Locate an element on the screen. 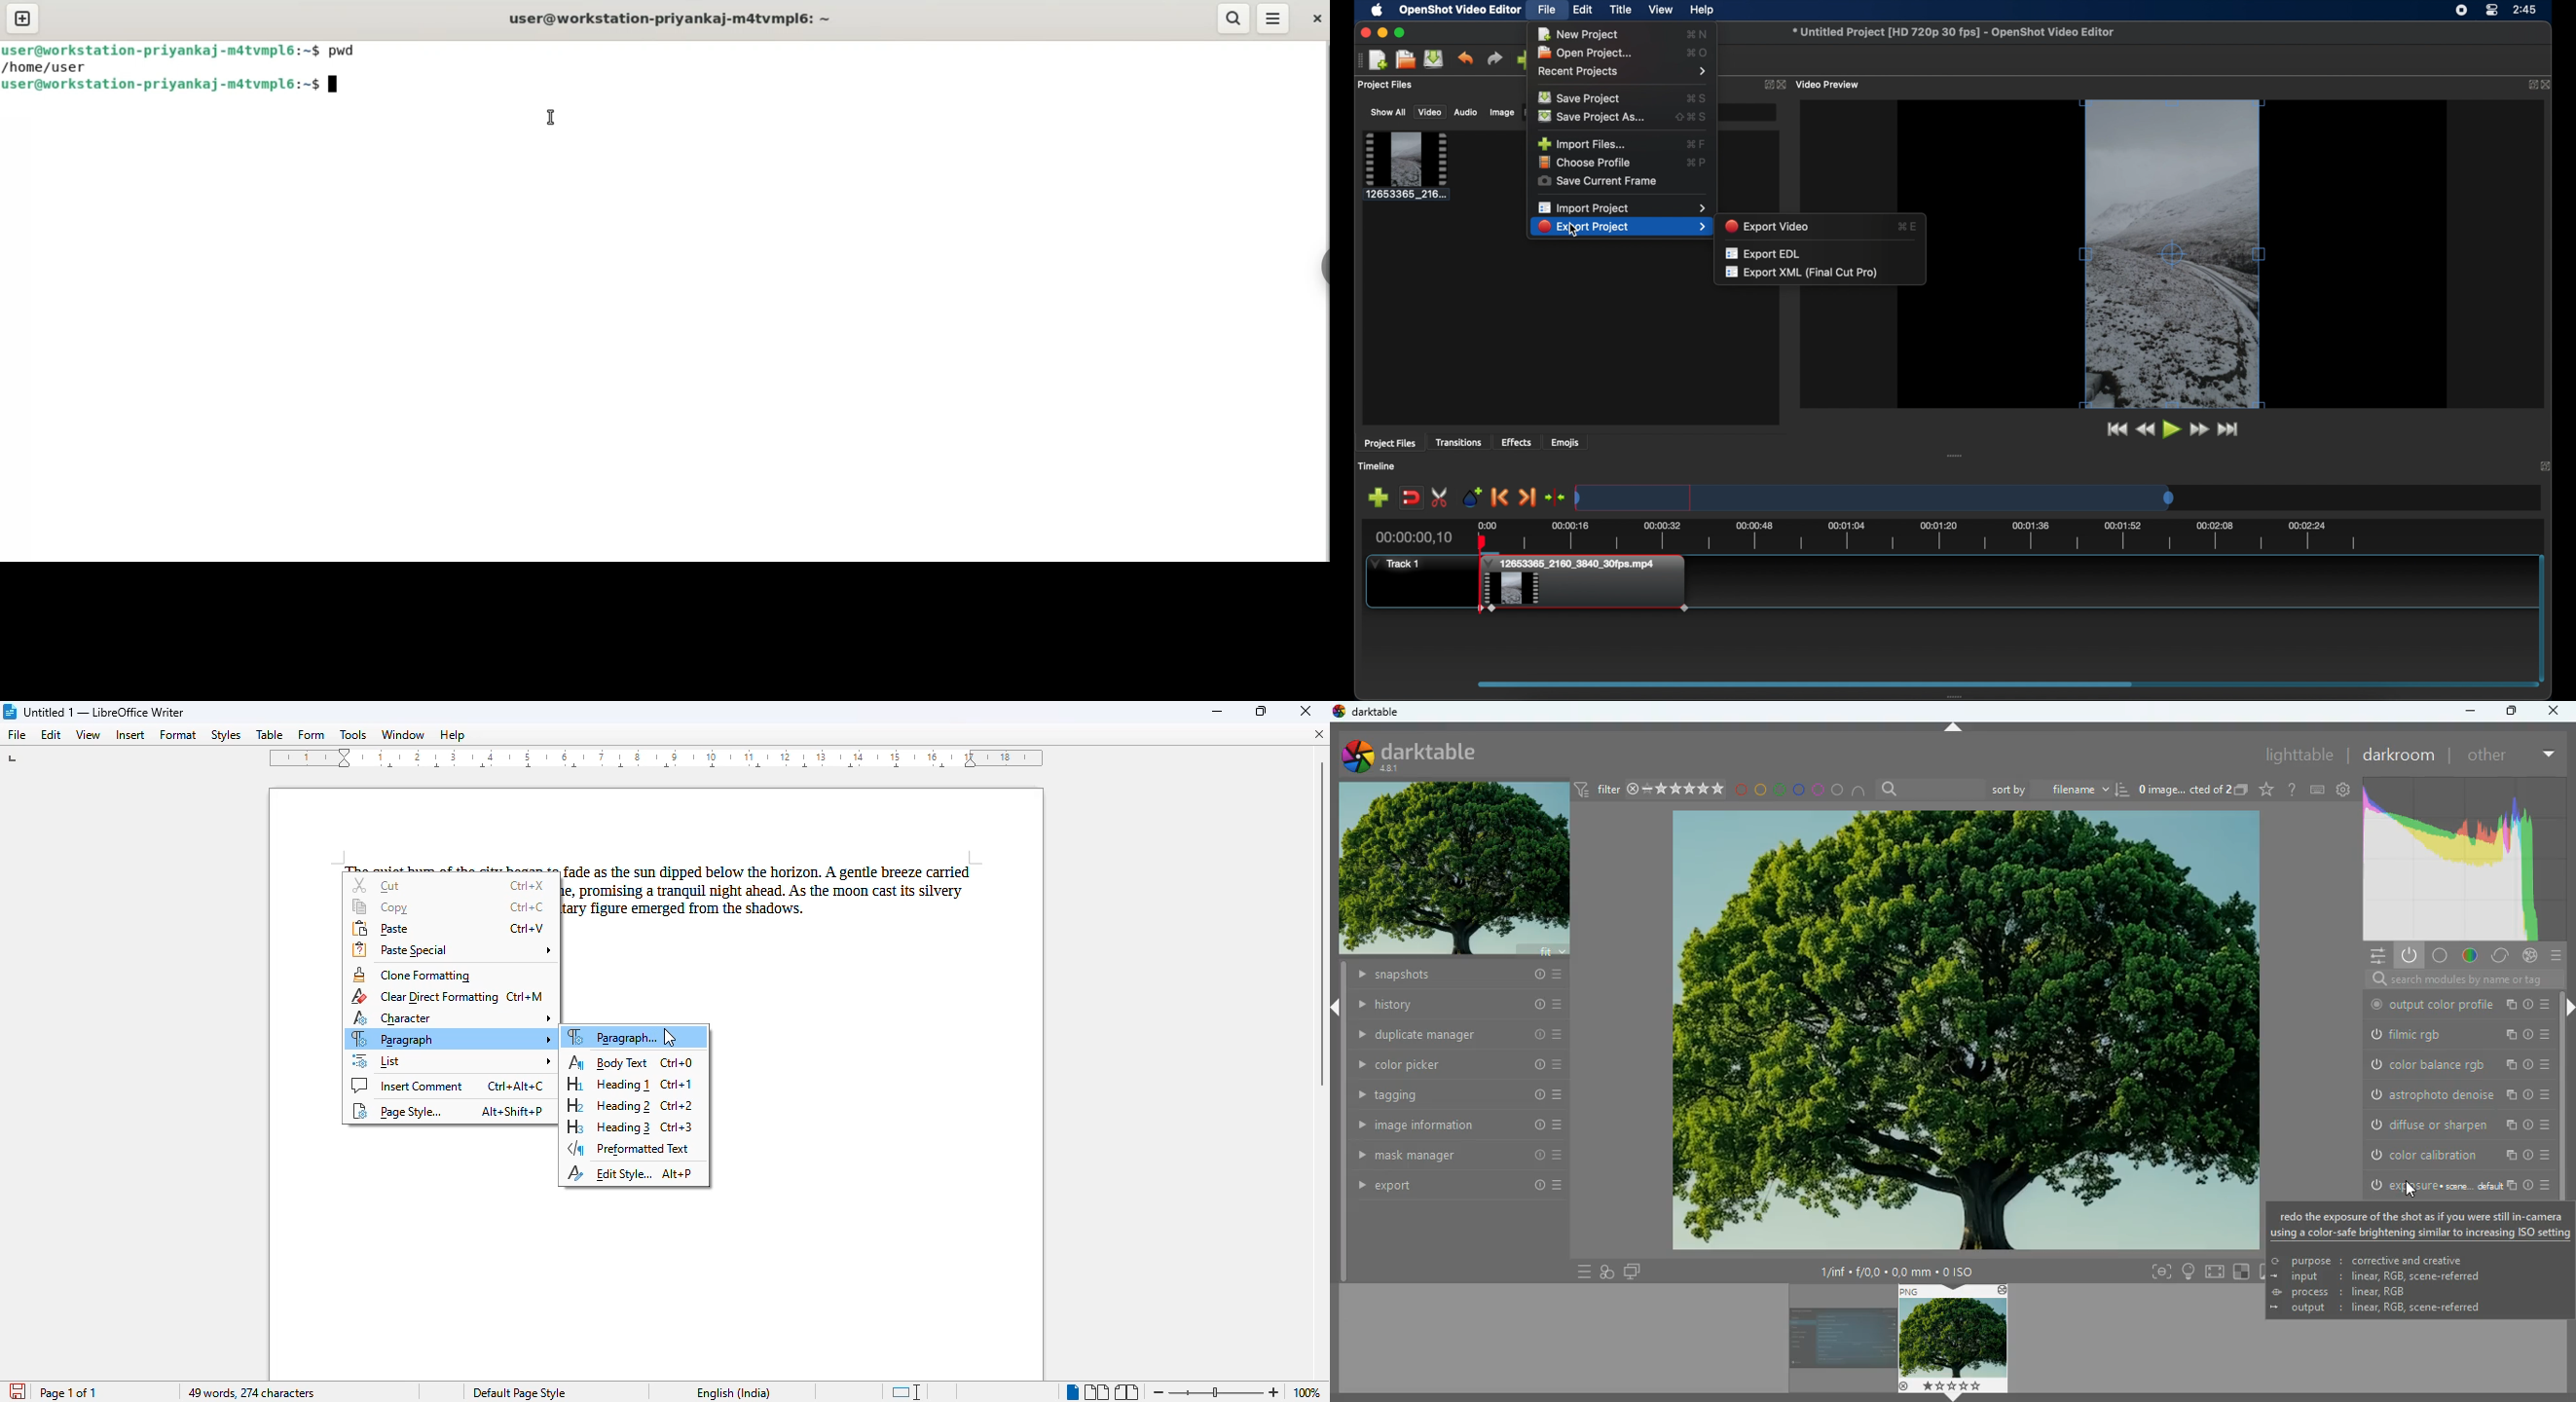 The width and height of the screenshot is (2576, 1428). help is located at coordinates (1704, 10).